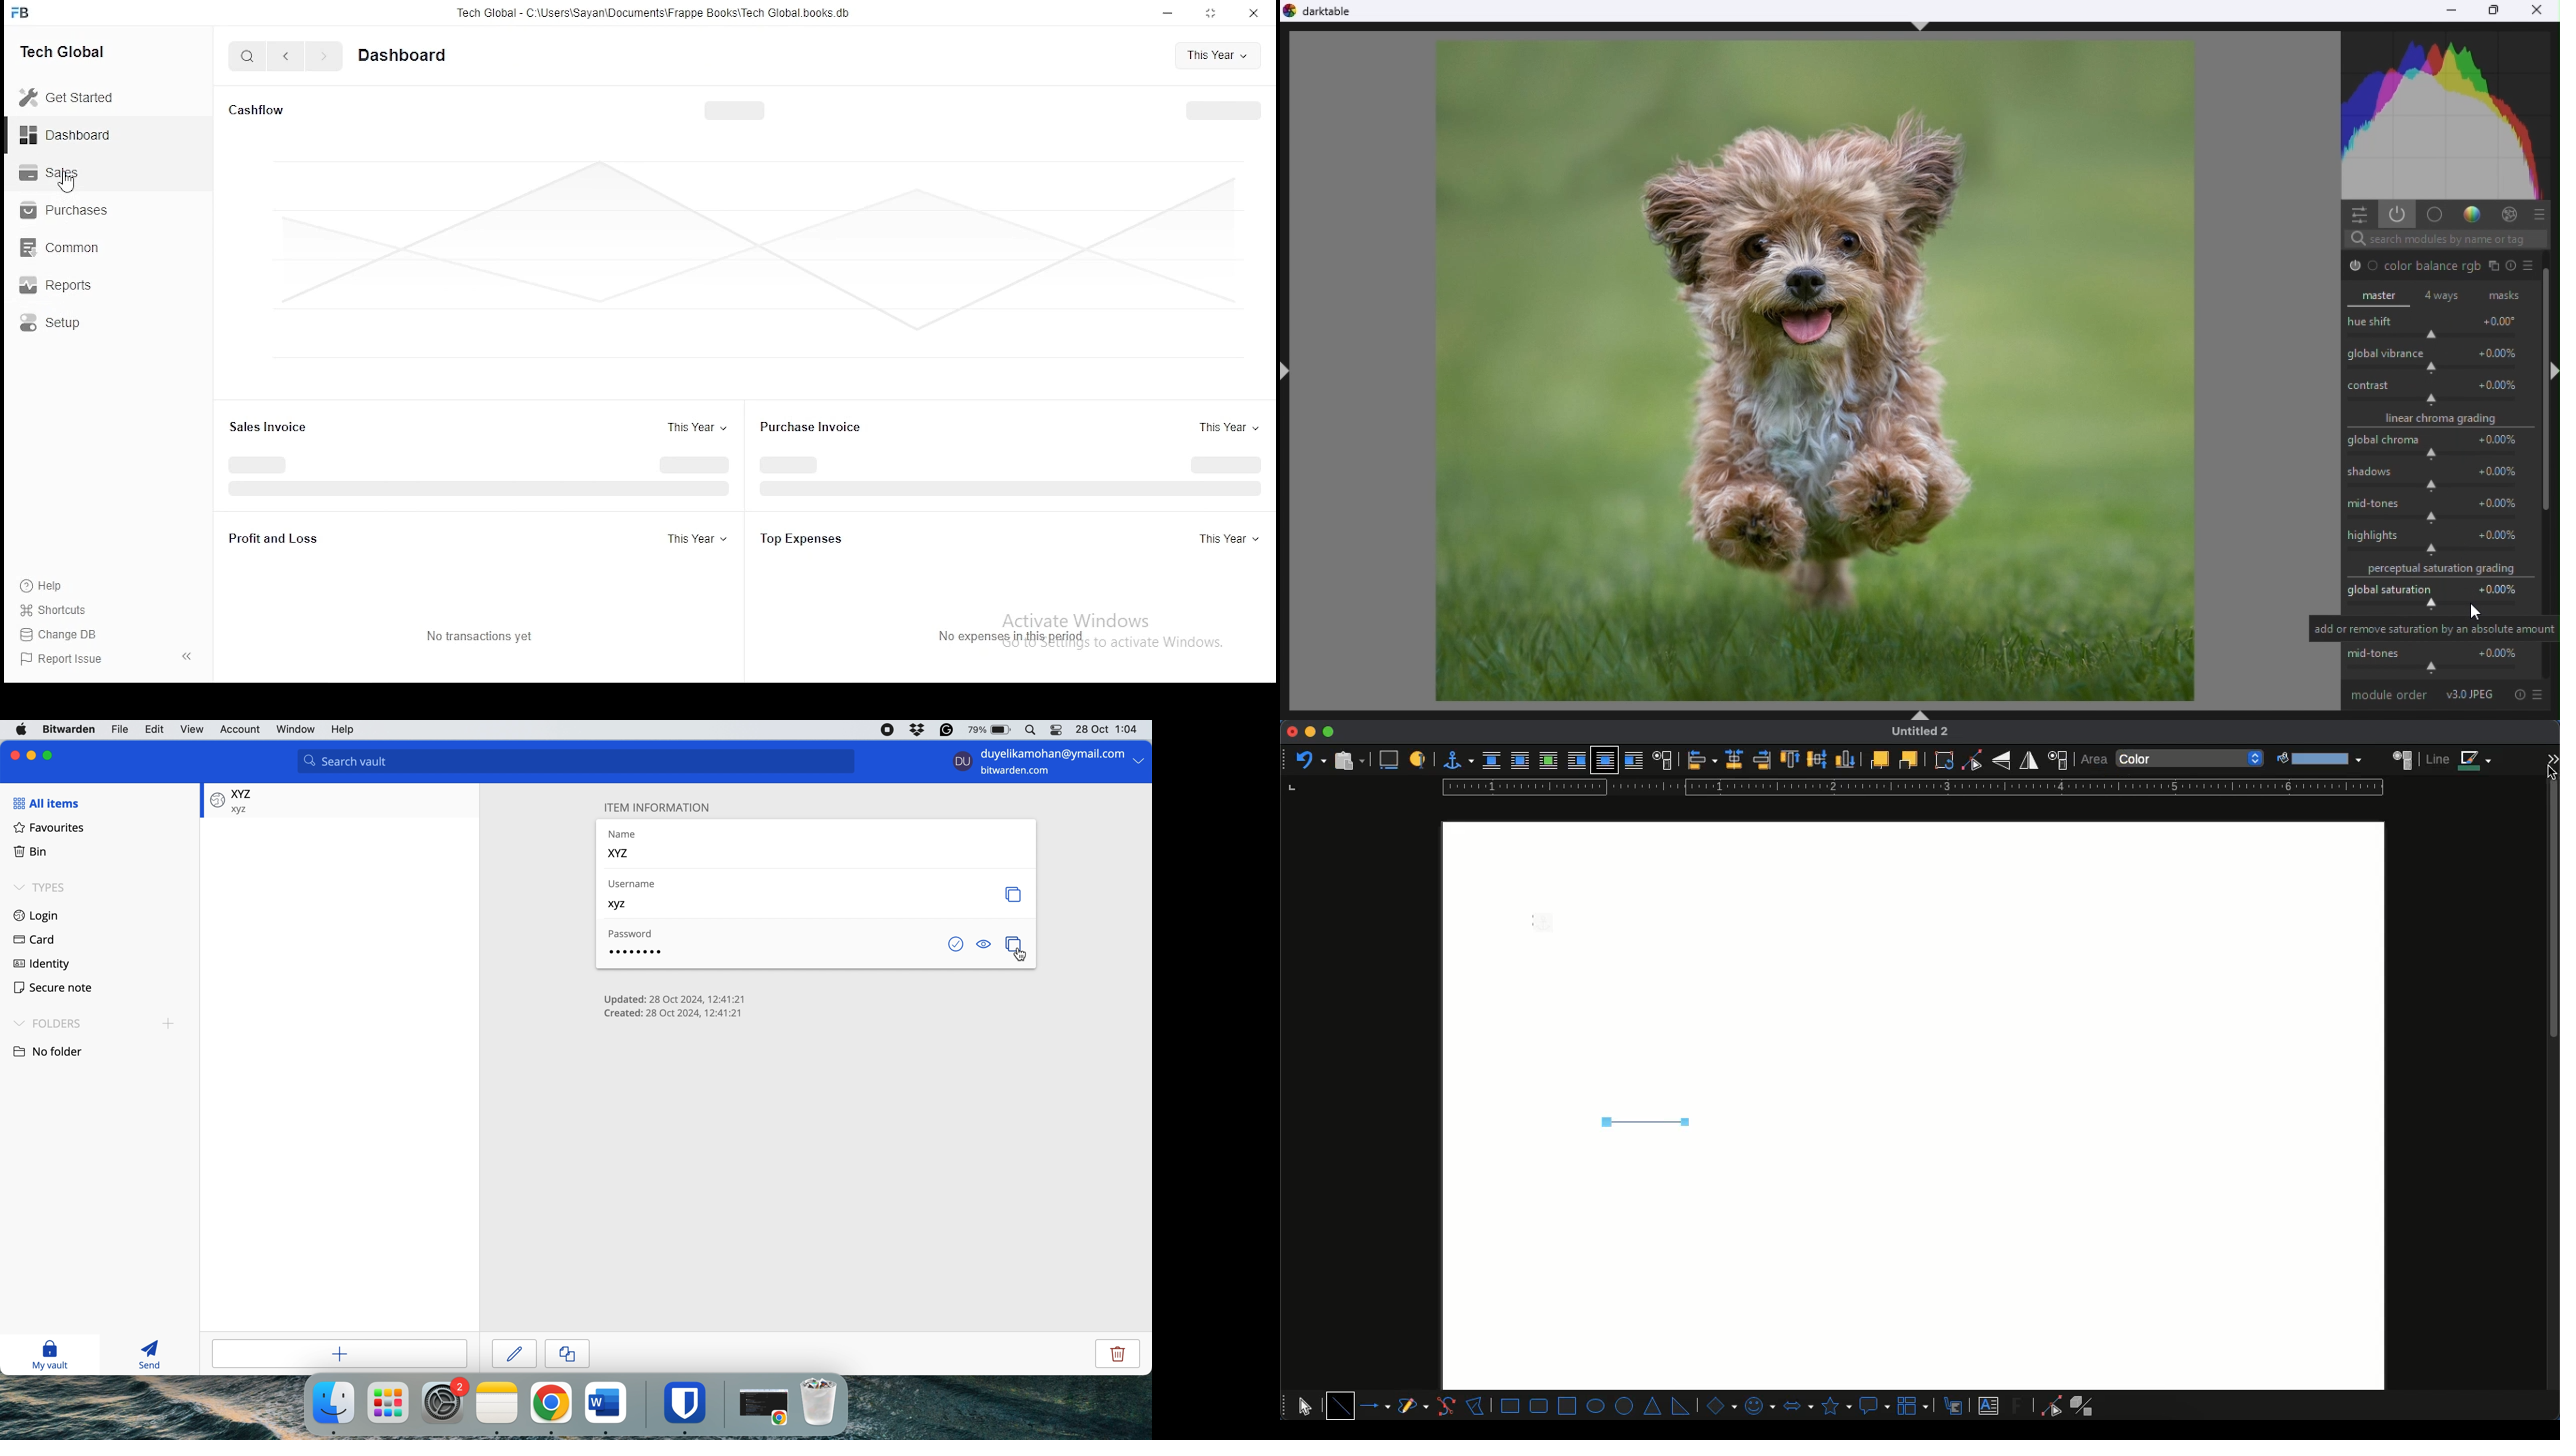 The image size is (2576, 1456). Describe the element at coordinates (2441, 544) in the screenshot. I see `Highlights` at that location.